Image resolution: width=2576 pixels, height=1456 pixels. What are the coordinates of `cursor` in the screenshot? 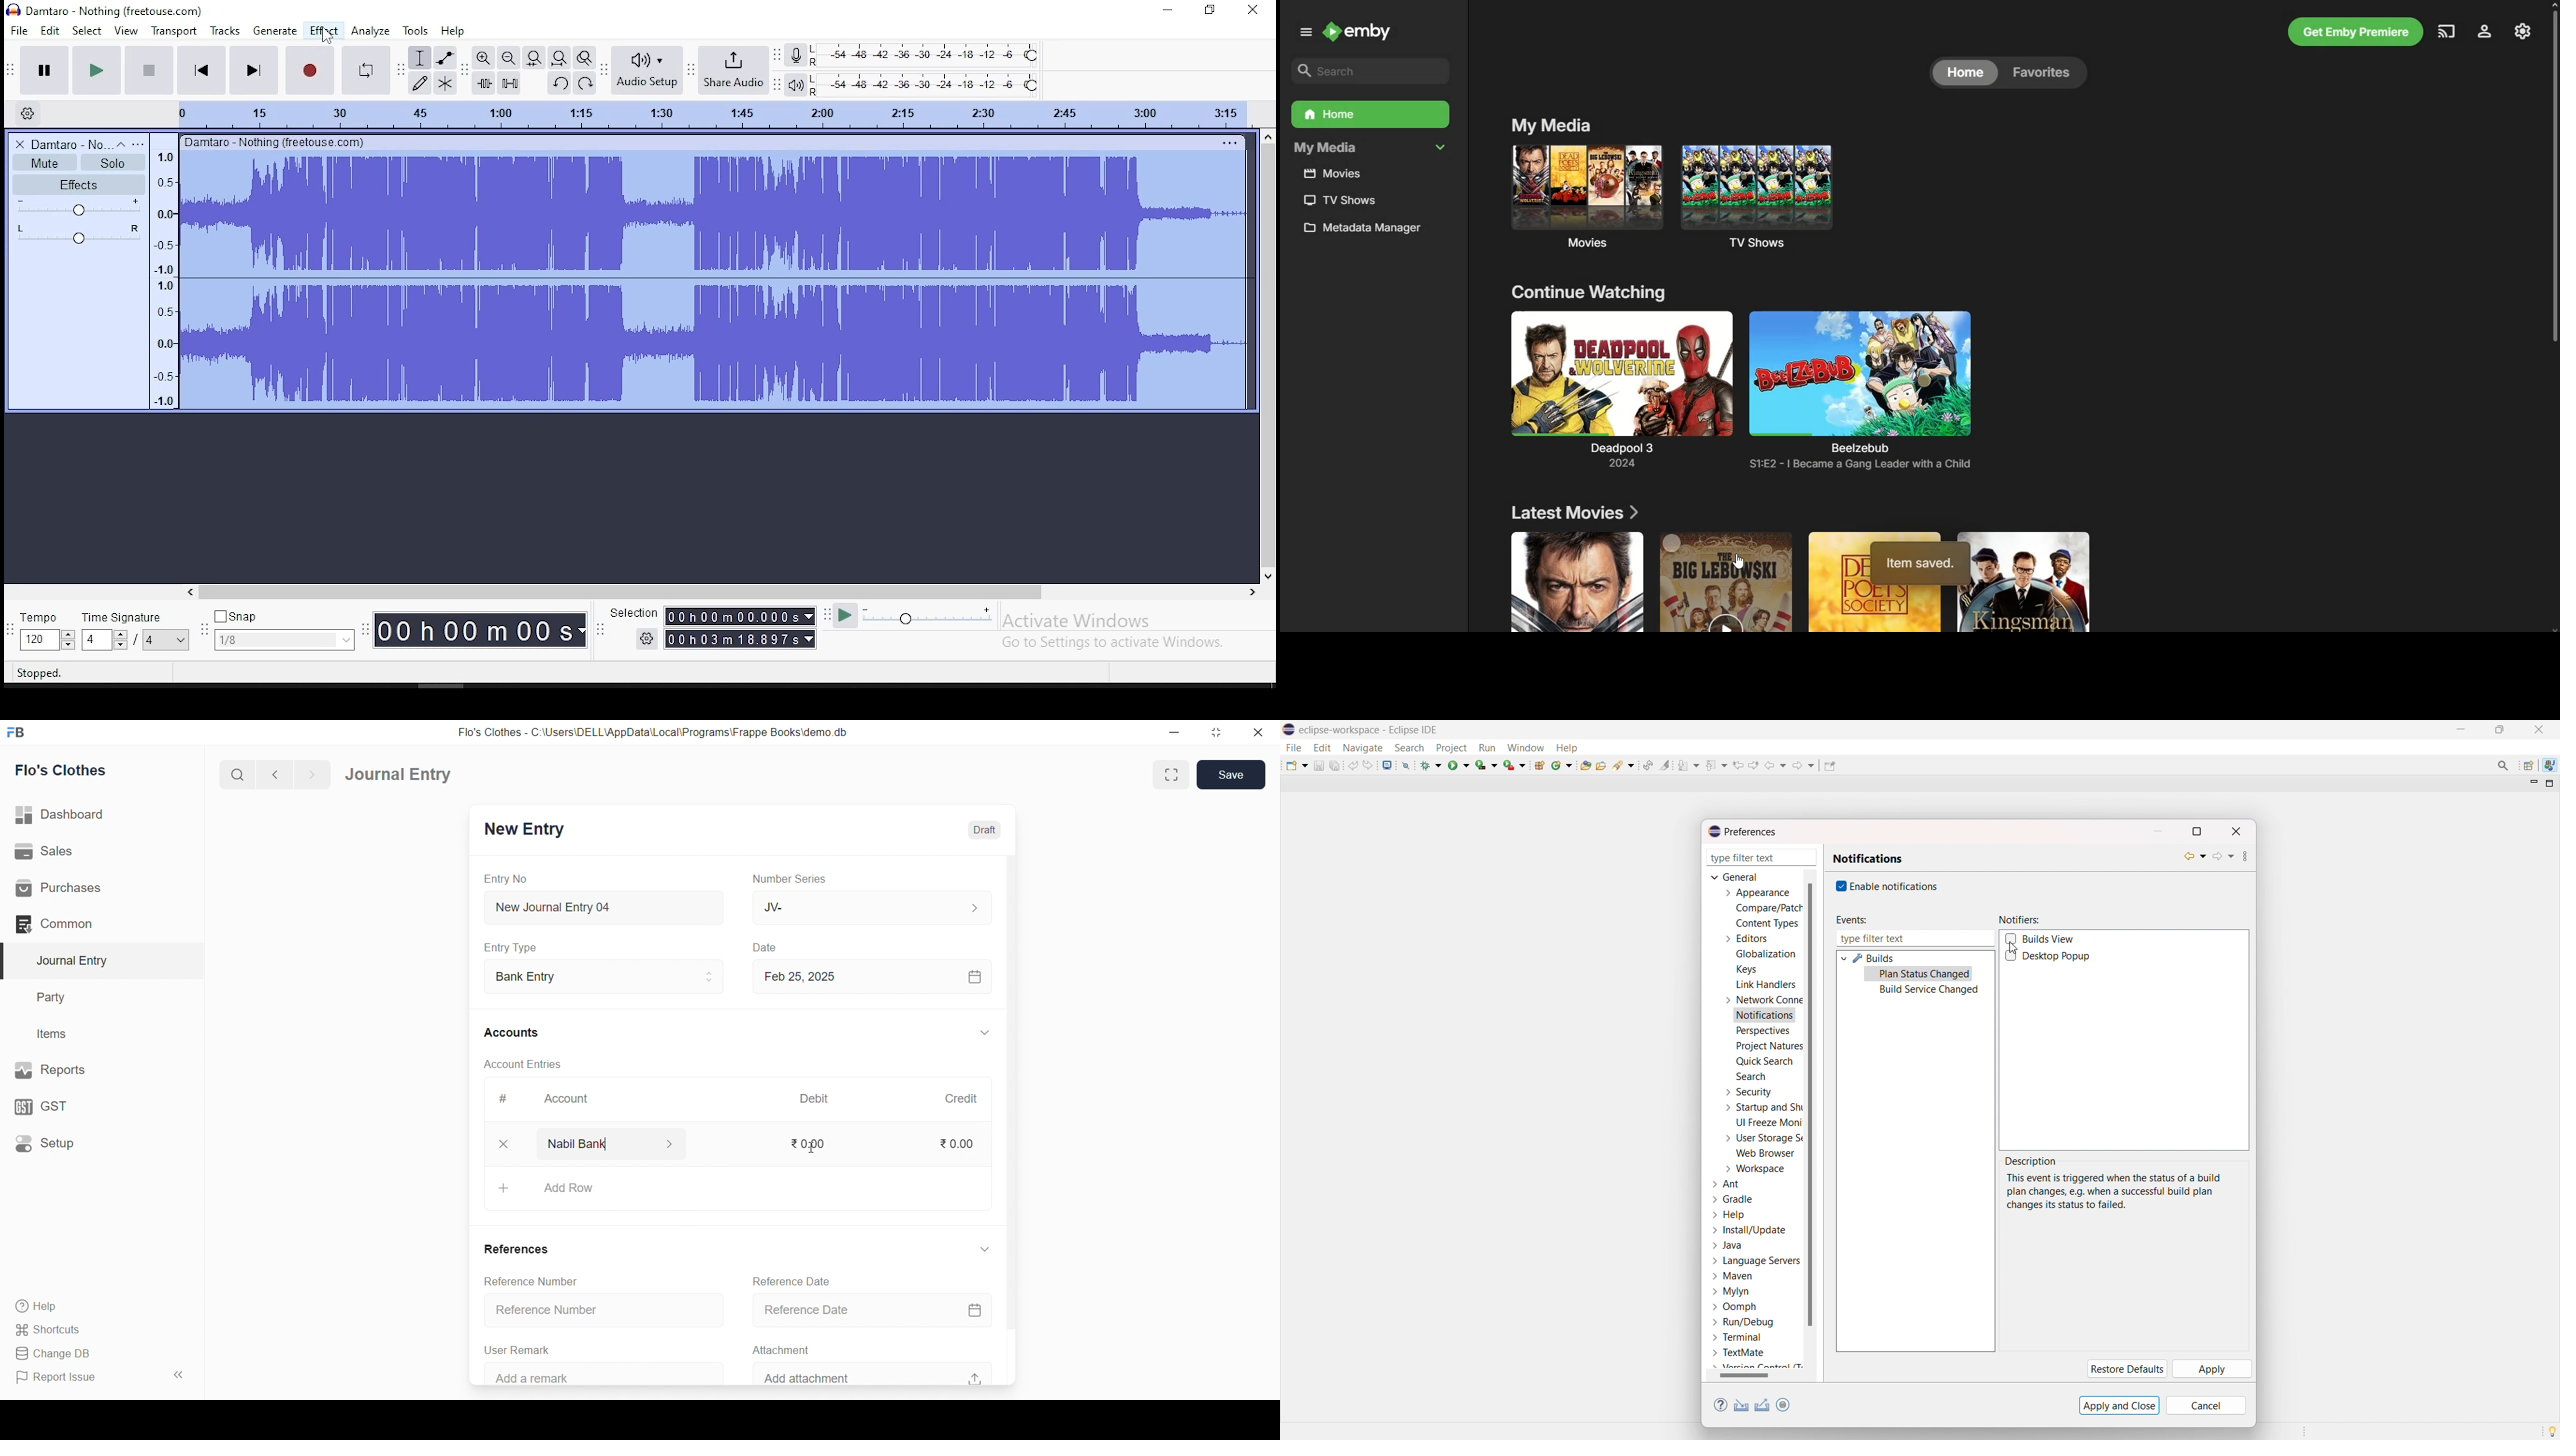 It's located at (811, 1147).